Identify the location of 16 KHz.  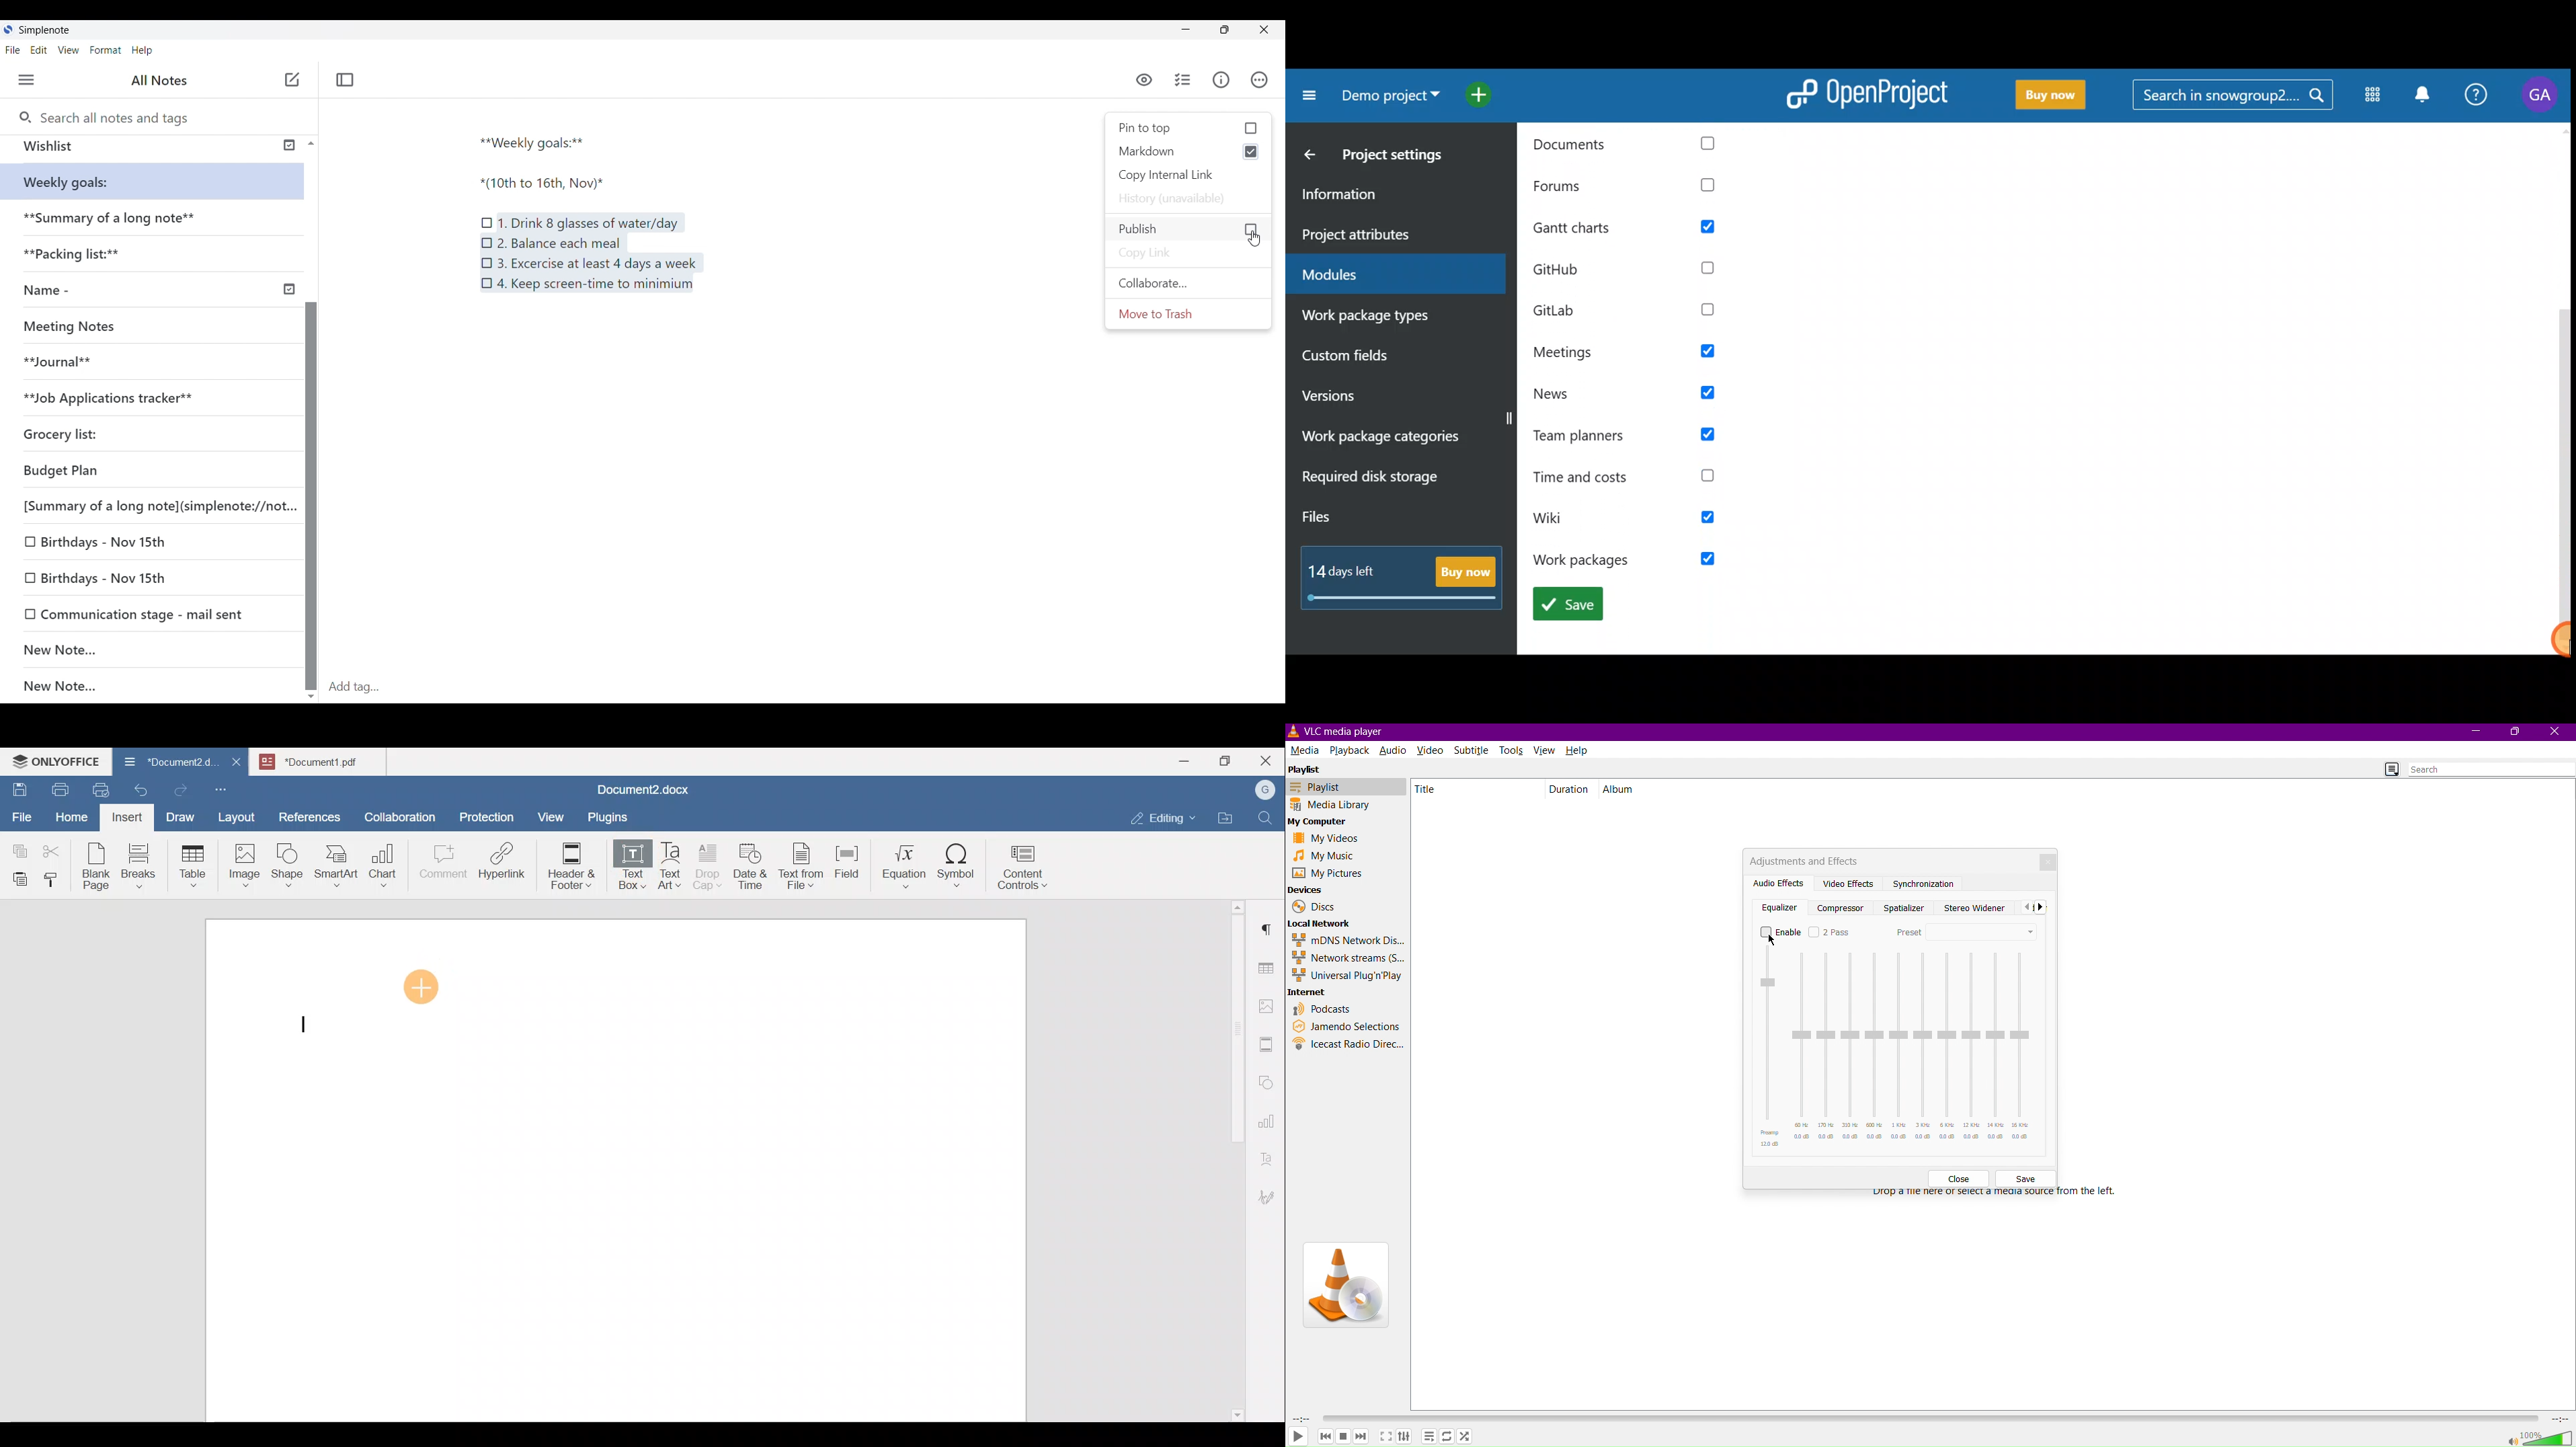
(2021, 1046).